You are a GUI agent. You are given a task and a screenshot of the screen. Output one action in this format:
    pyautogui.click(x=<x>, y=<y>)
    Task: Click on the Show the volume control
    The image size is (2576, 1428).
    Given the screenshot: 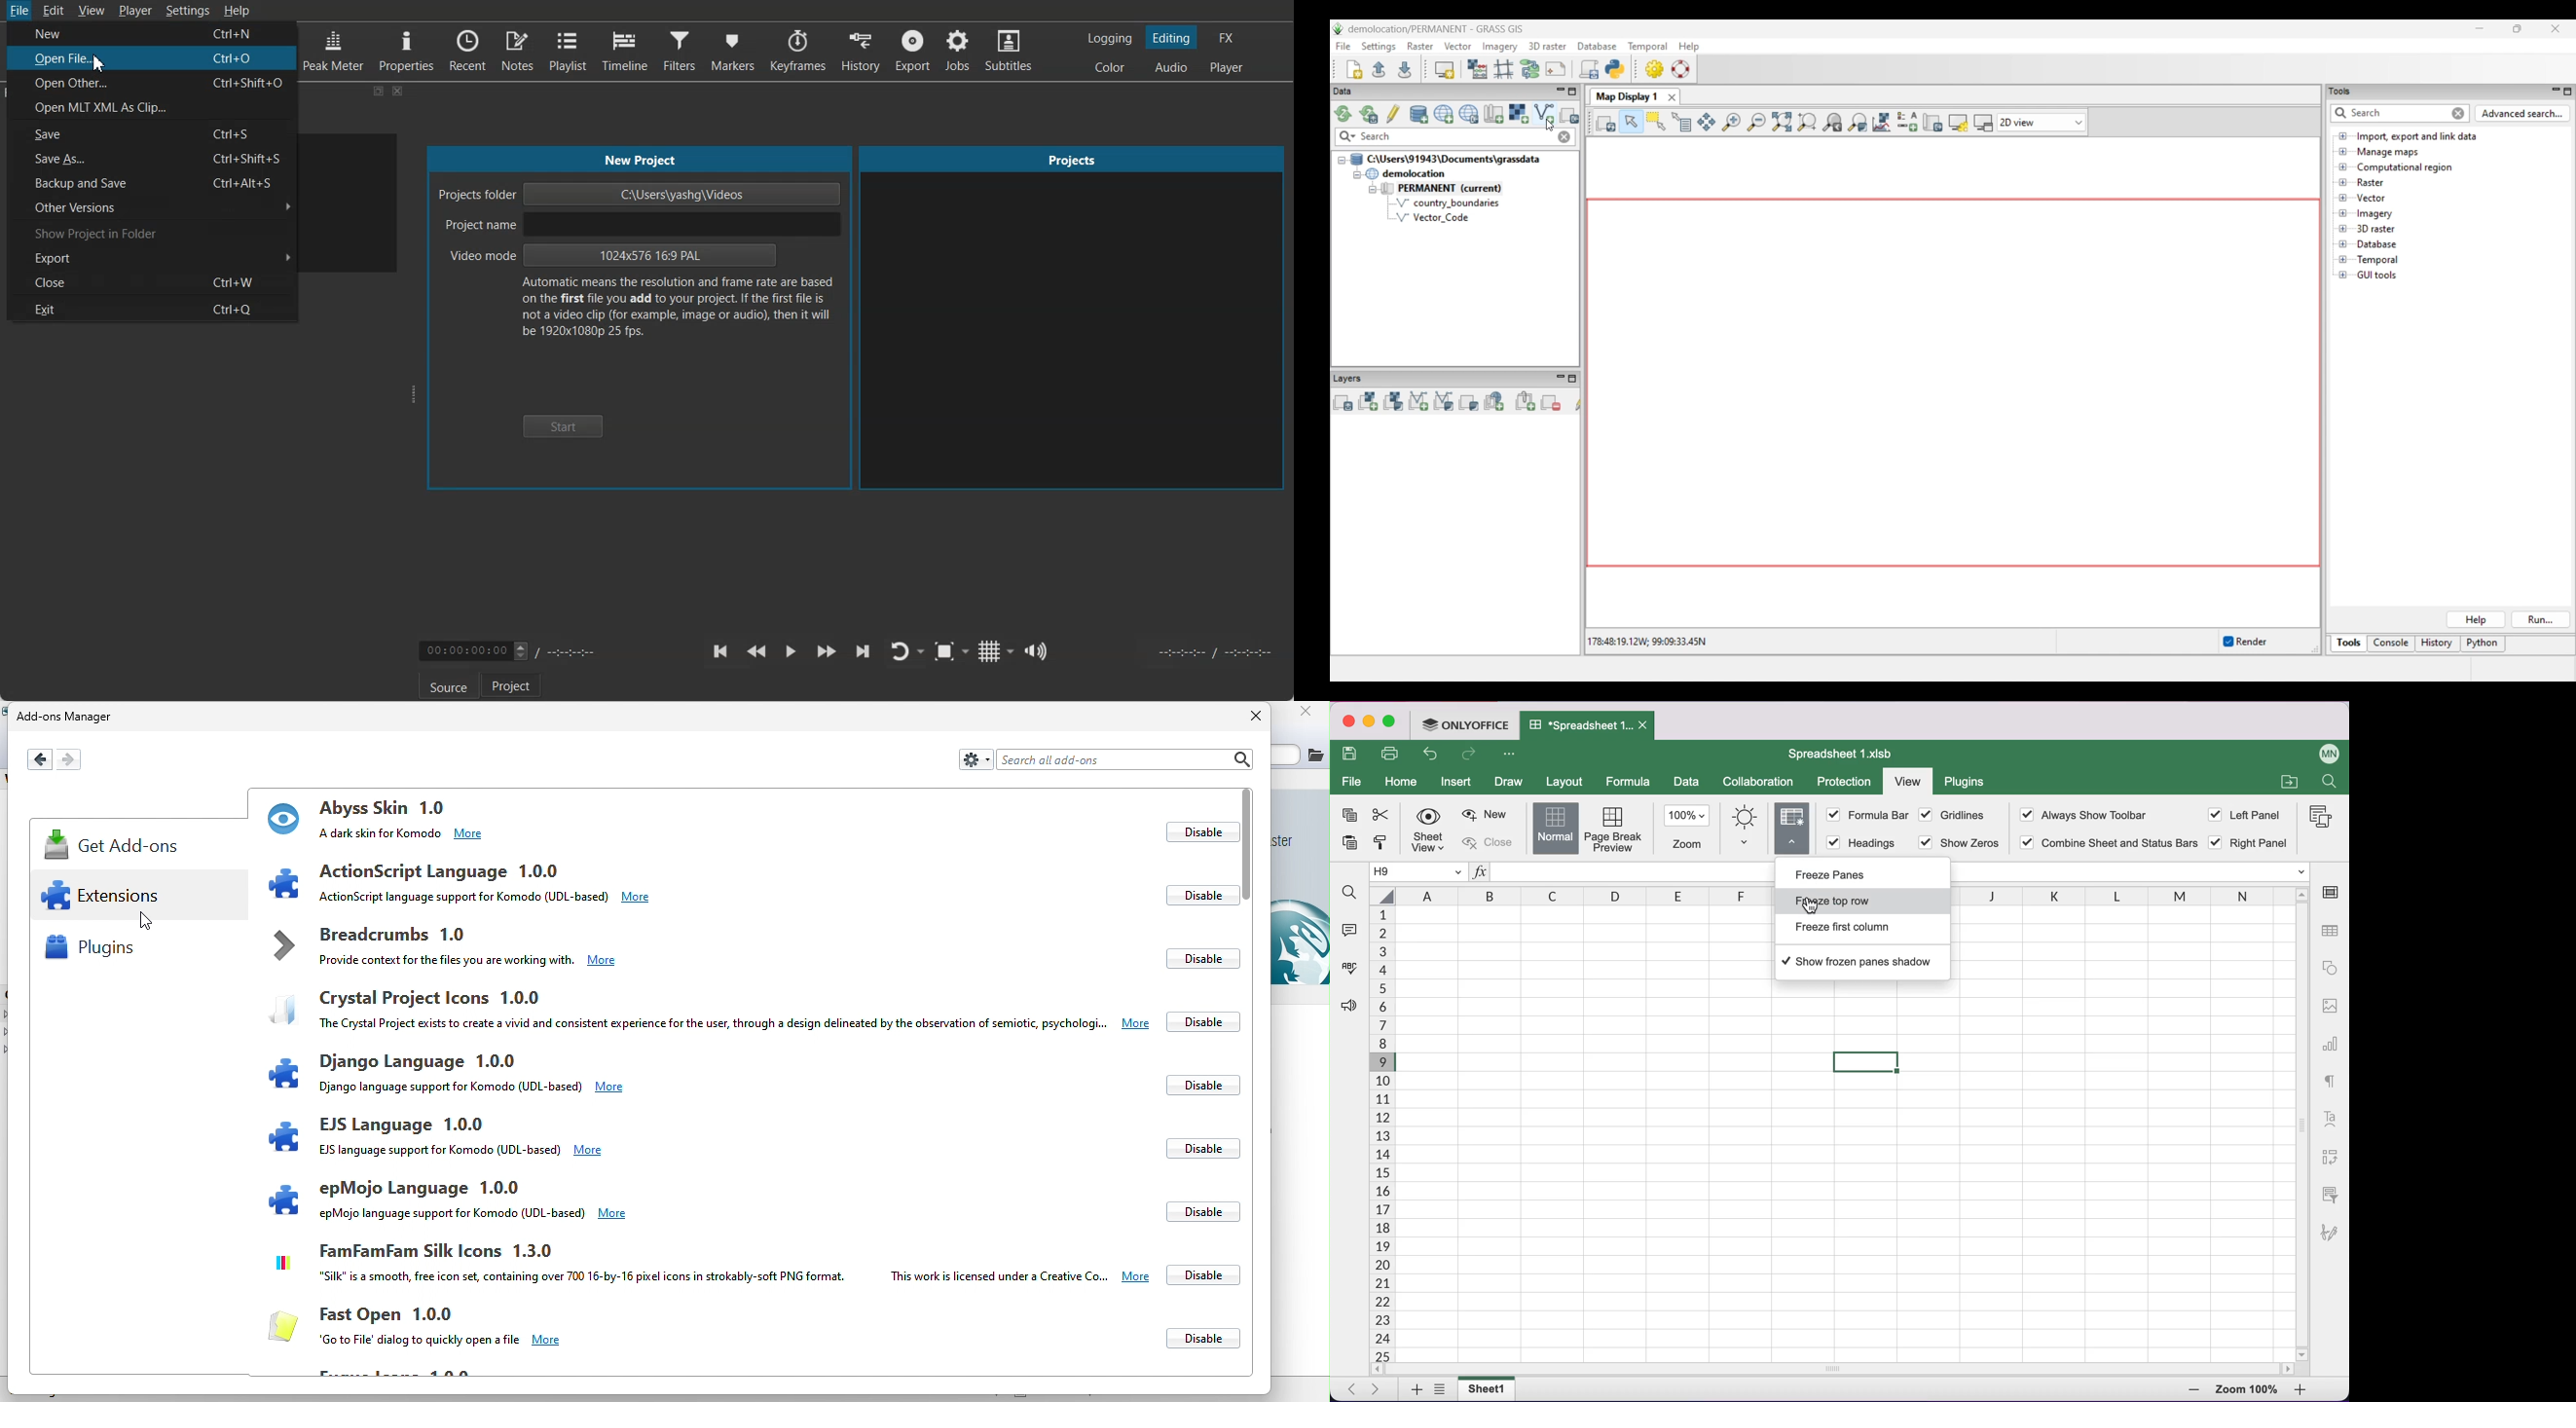 What is the action you would take?
    pyautogui.click(x=1038, y=651)
    